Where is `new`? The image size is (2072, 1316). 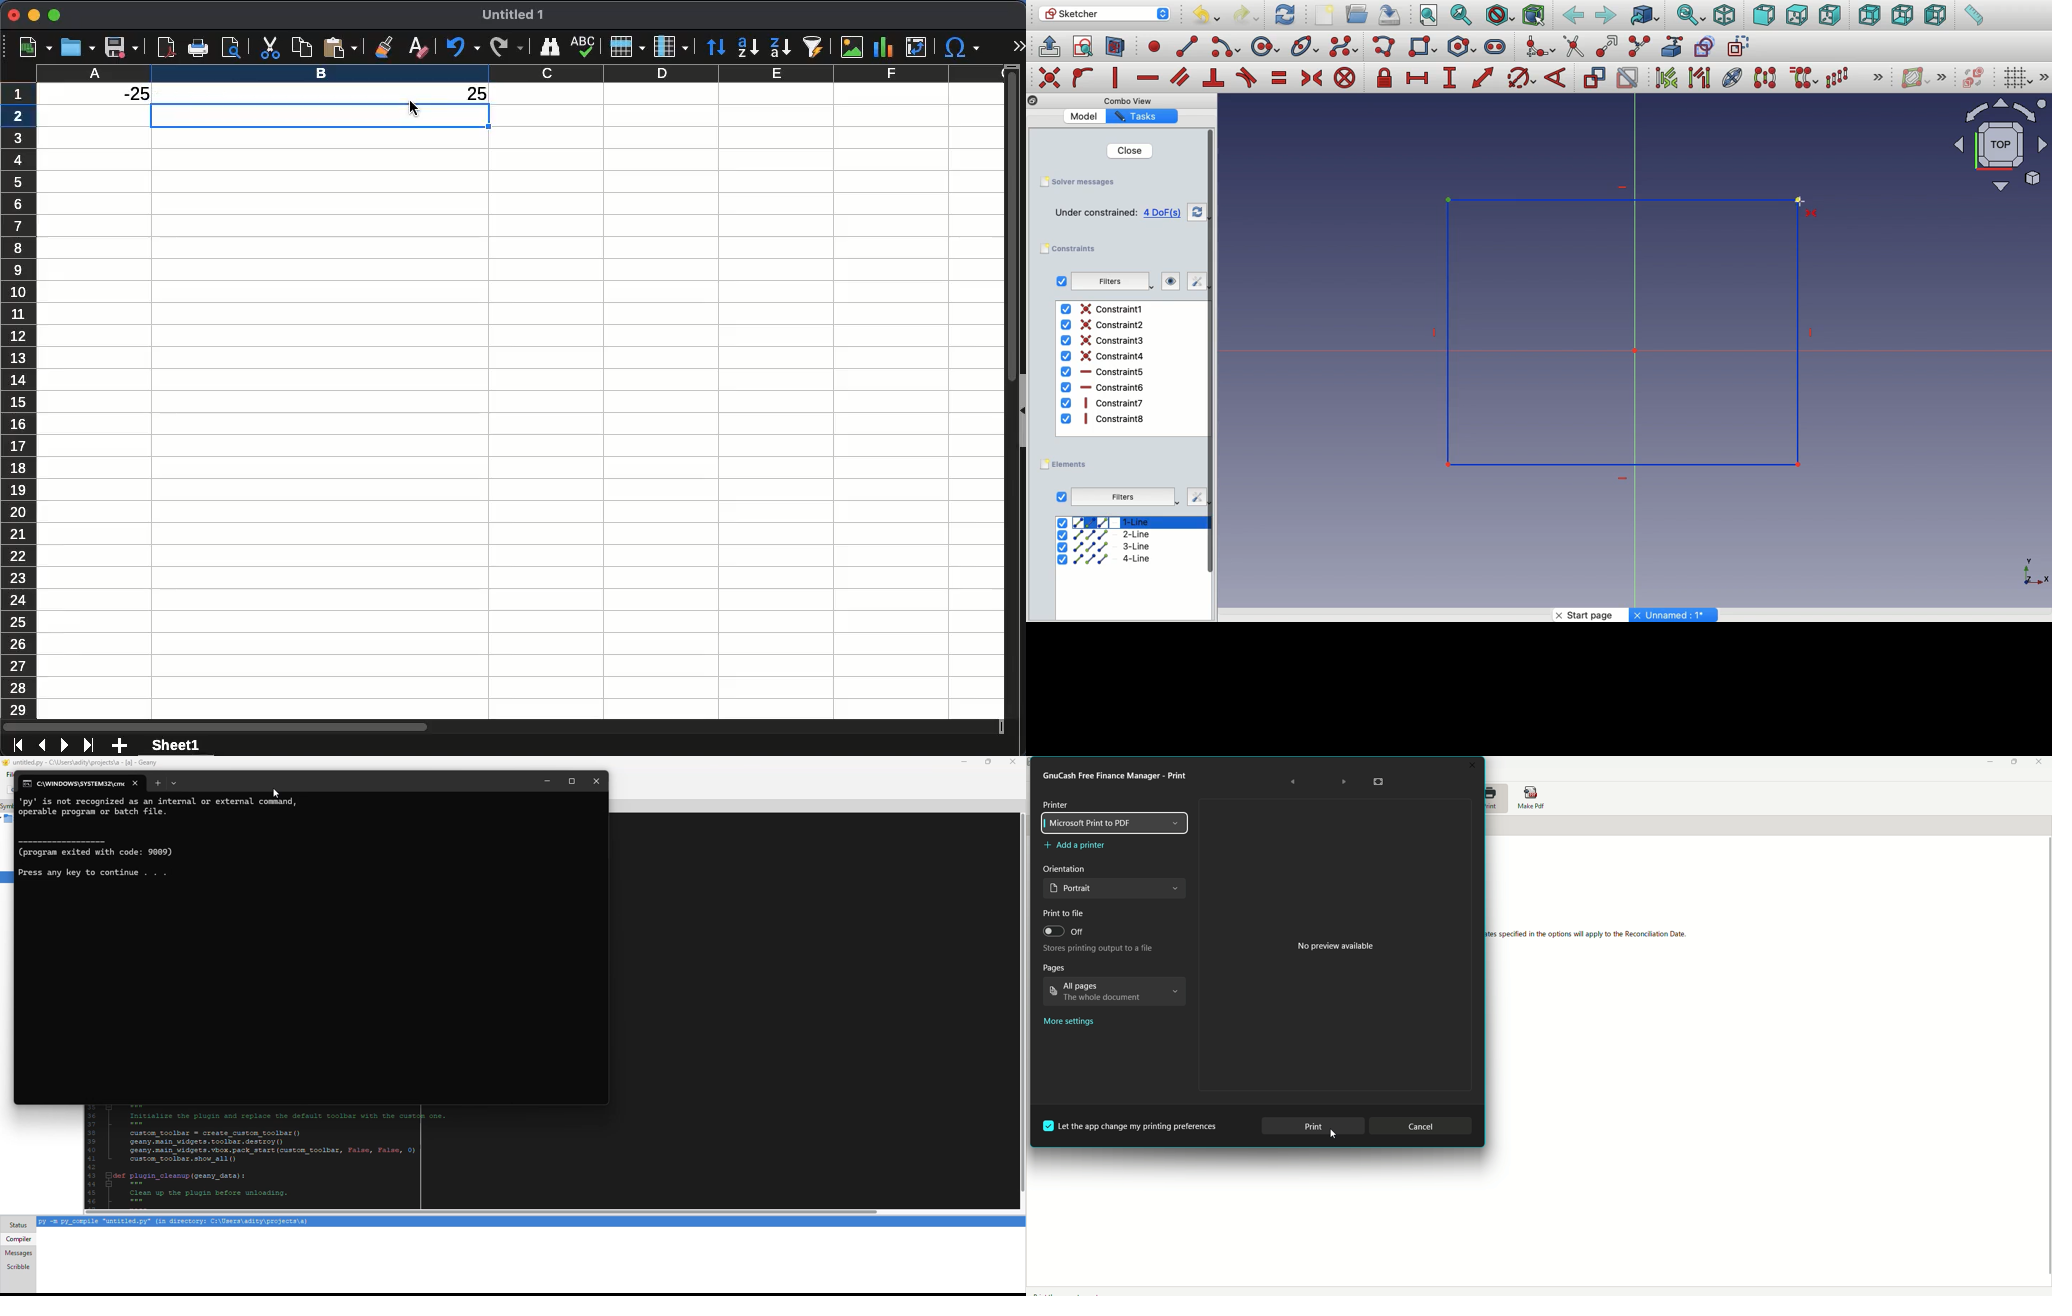
new is located at coordinates (31, 47).